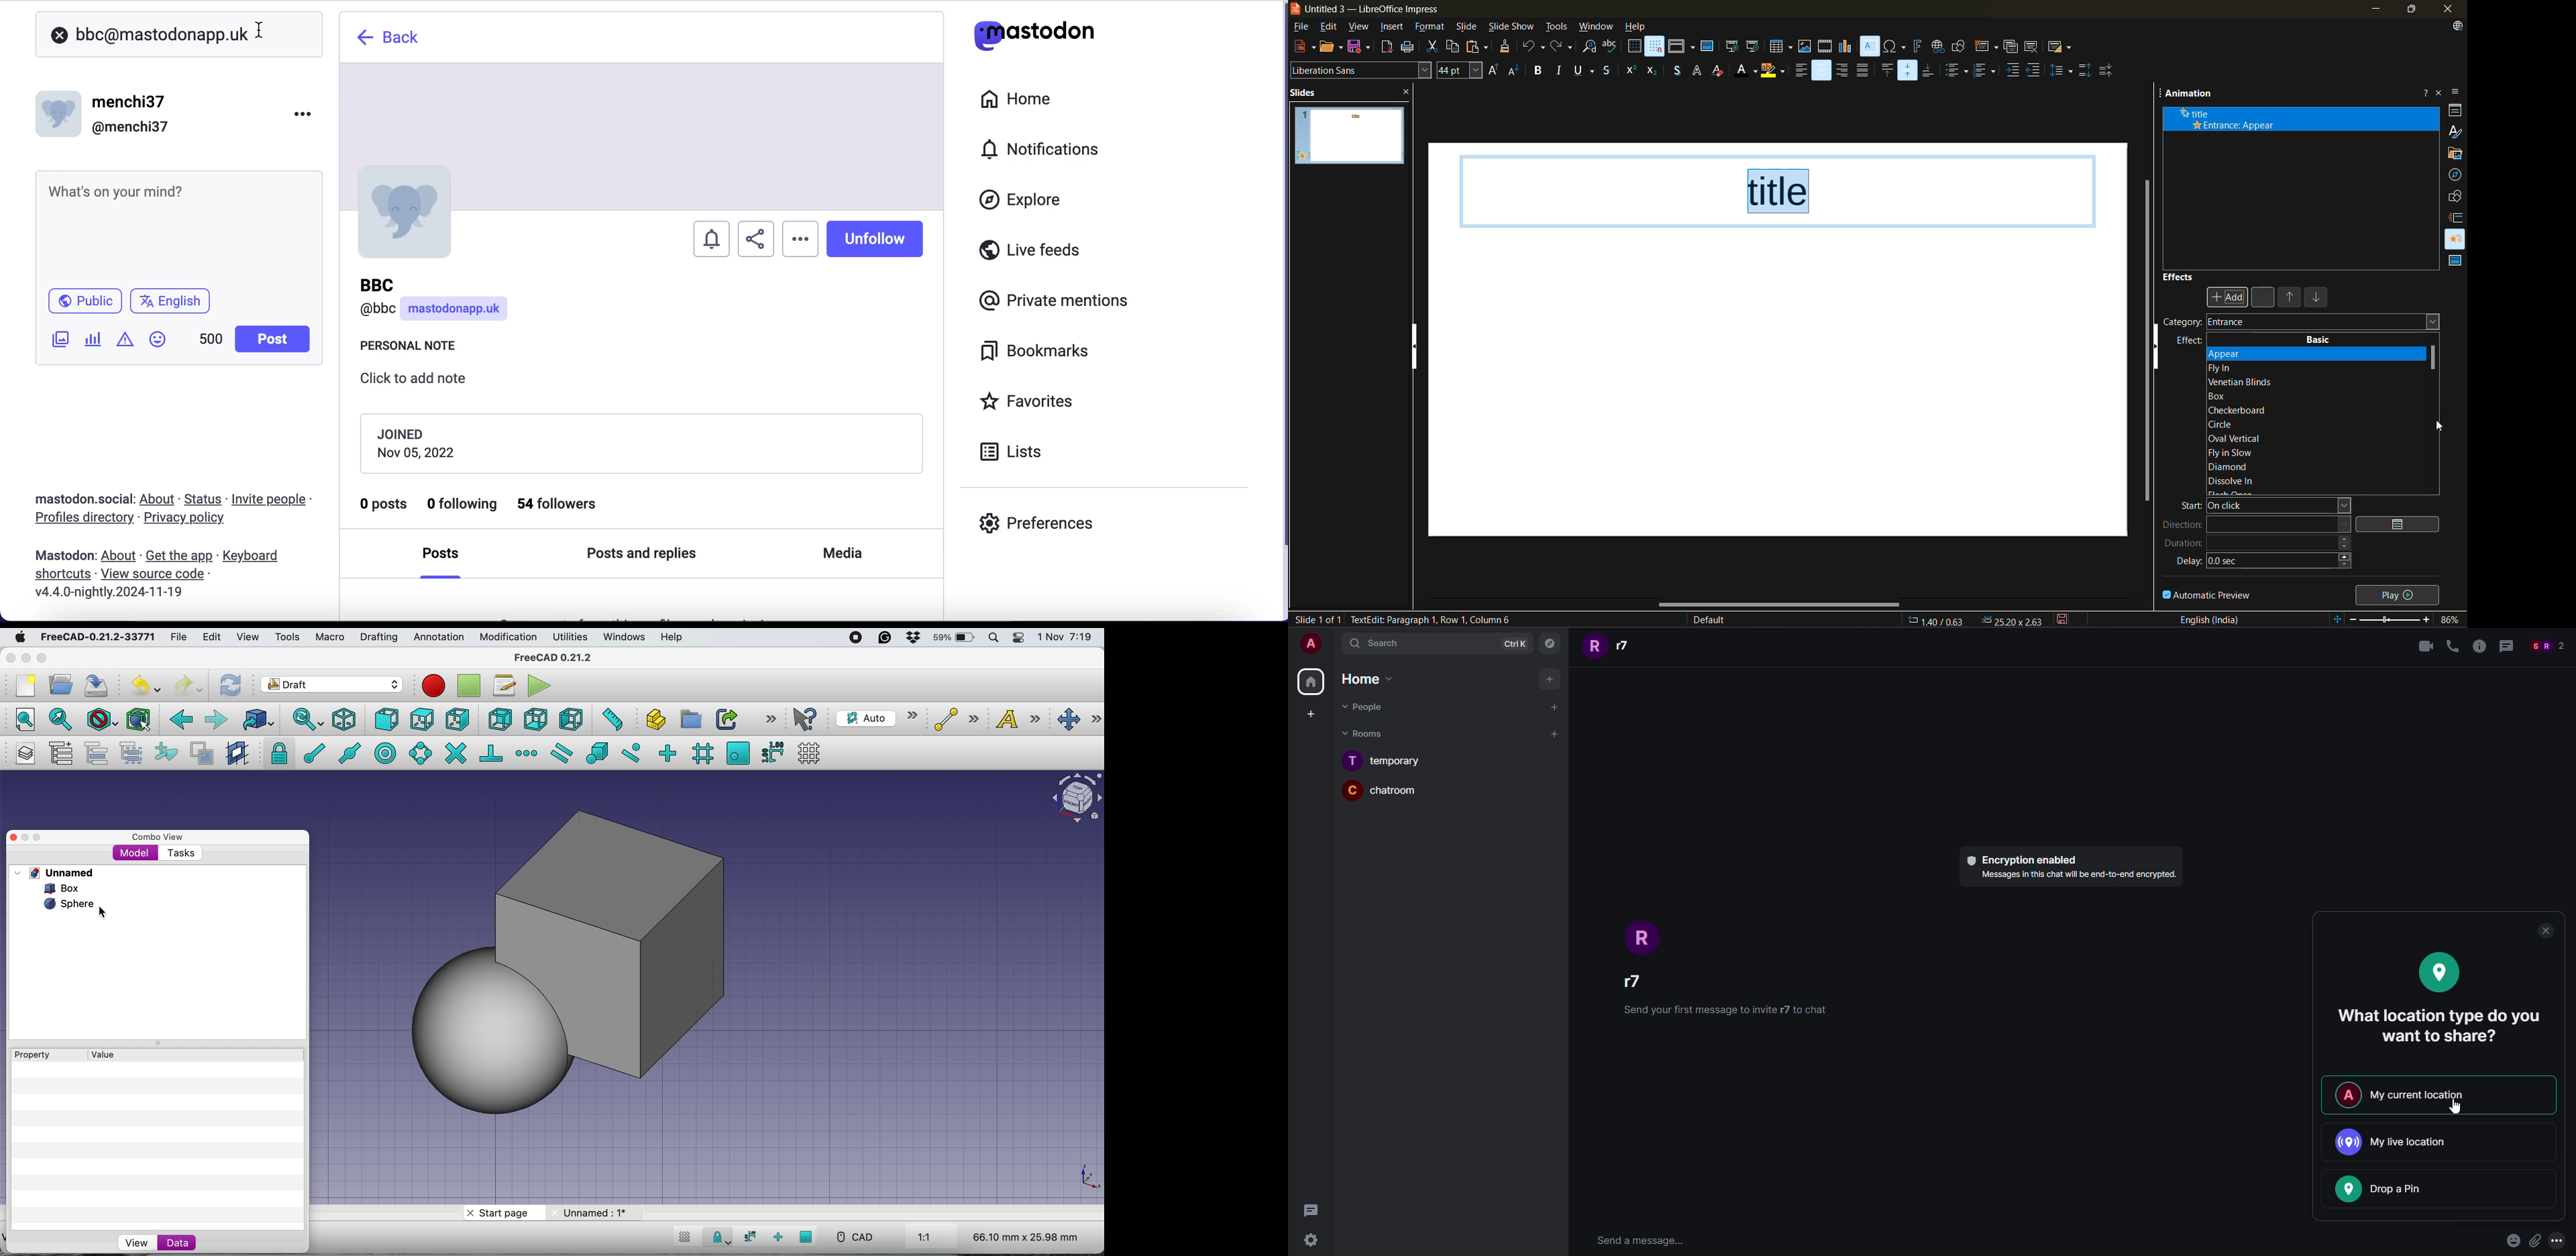 The width and height of the screenshot is (2576, 1260). What do you see at coordinates (593, 1213) in the screenshot?
I see `unnamed` at bounding box center [593, 1213].